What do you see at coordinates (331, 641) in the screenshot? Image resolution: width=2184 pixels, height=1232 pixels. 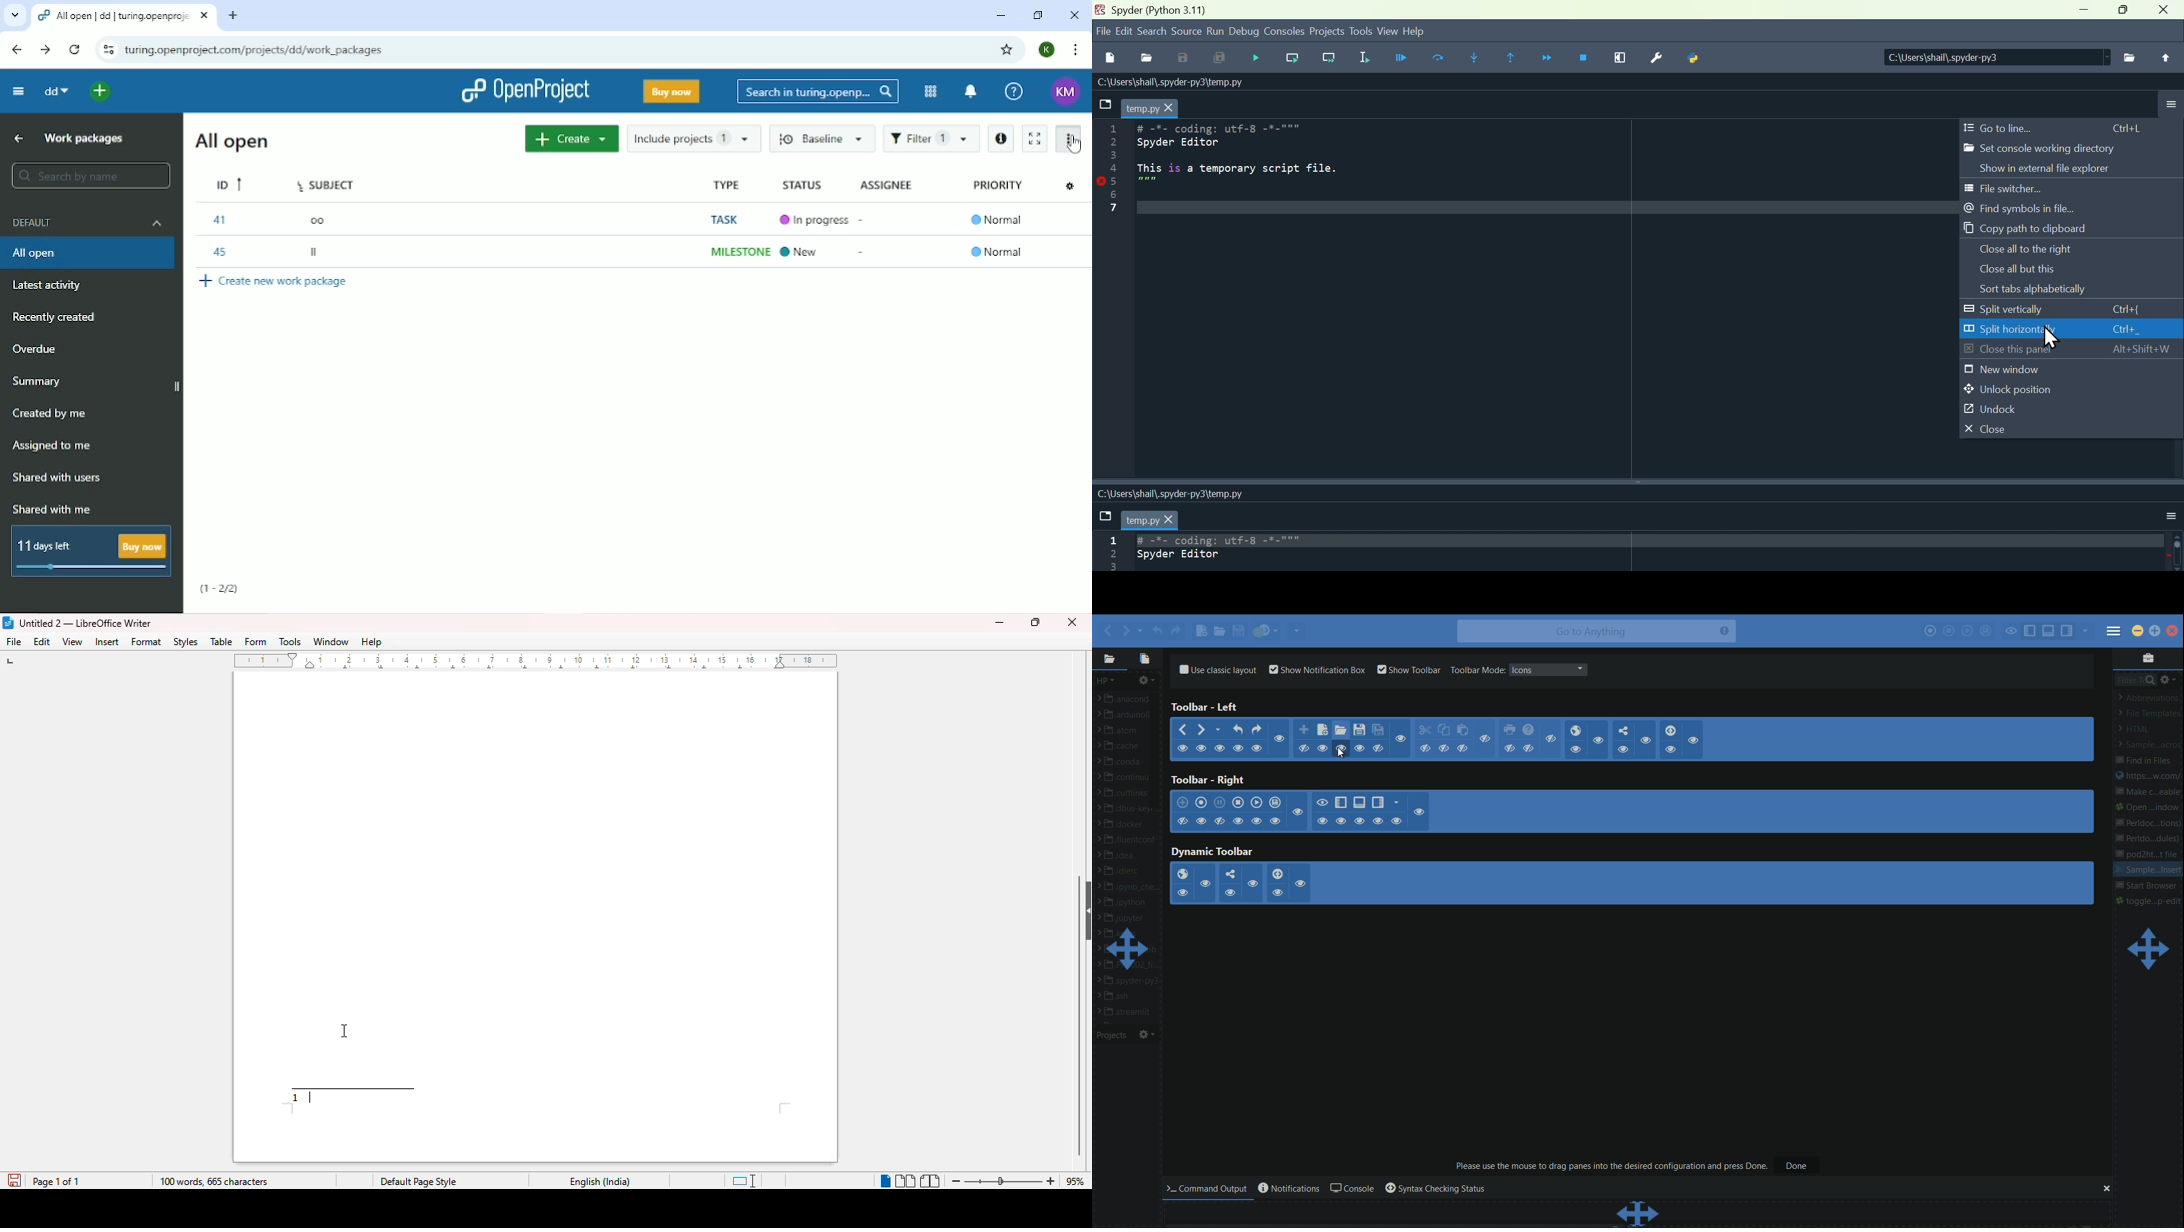 I see `window` at bounding box center [331, 641].